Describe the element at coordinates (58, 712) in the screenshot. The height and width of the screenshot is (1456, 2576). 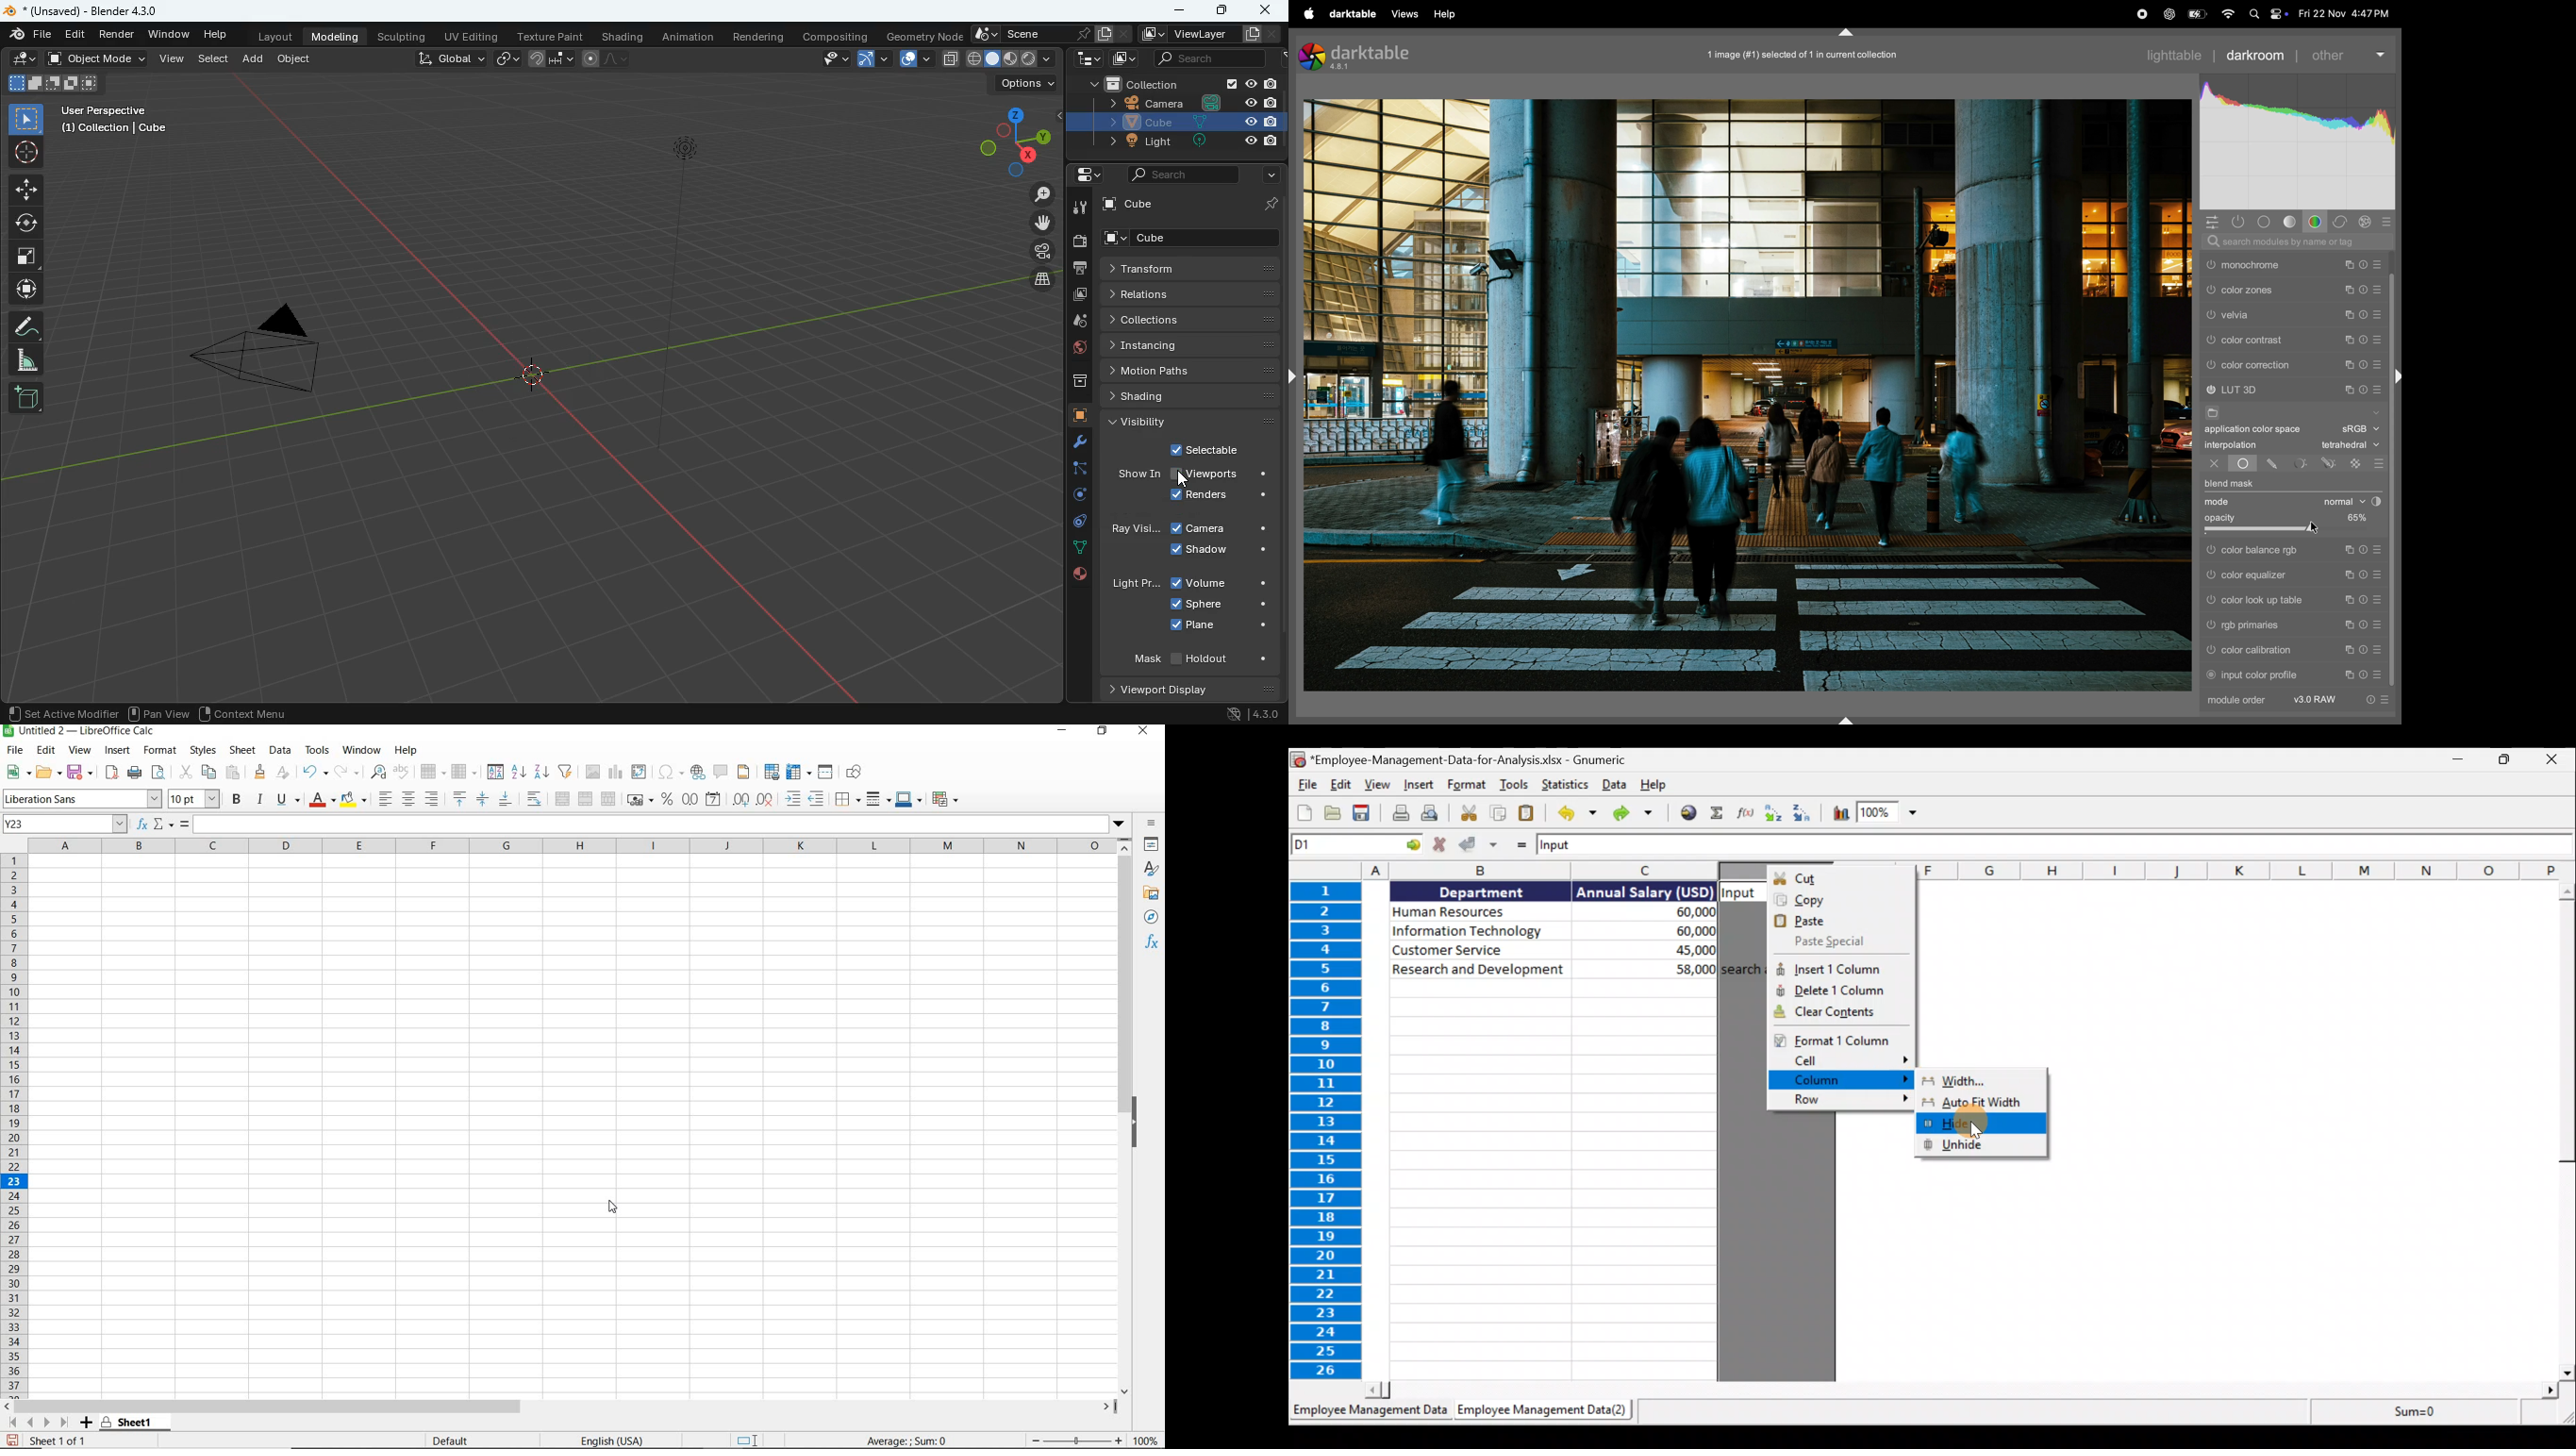
I see `set achive modifier` at that location.